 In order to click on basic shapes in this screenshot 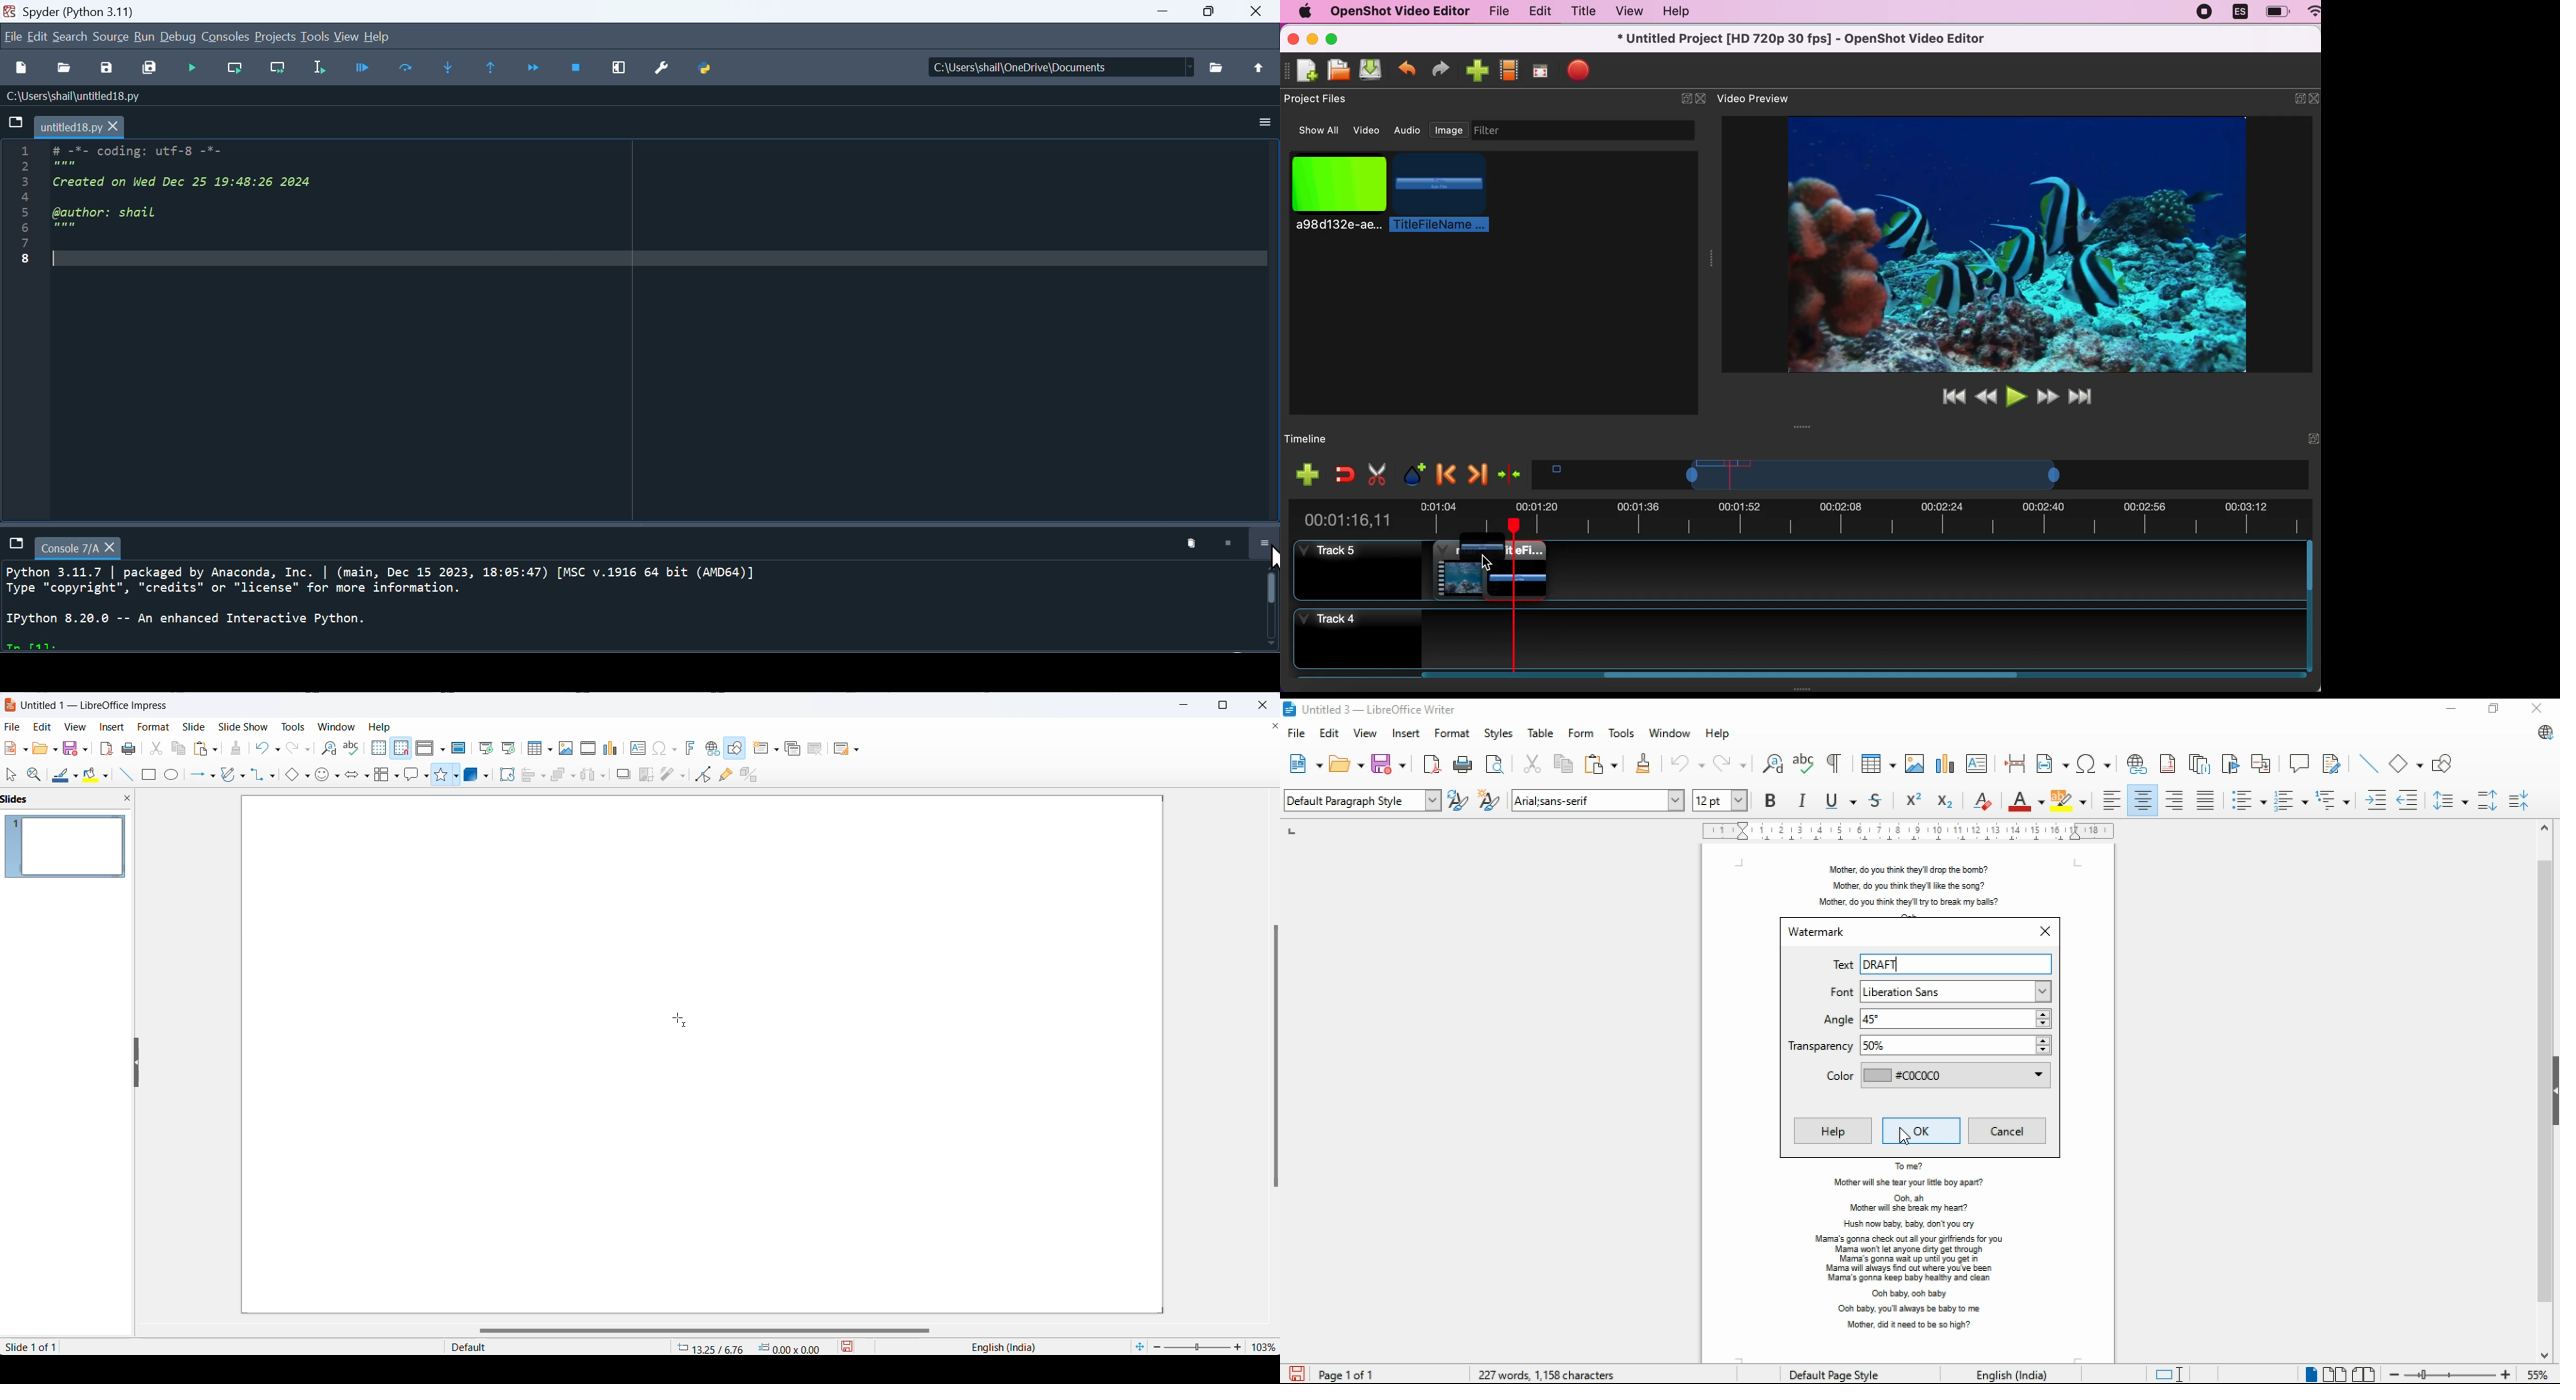, I will do `click(299, 776)`.